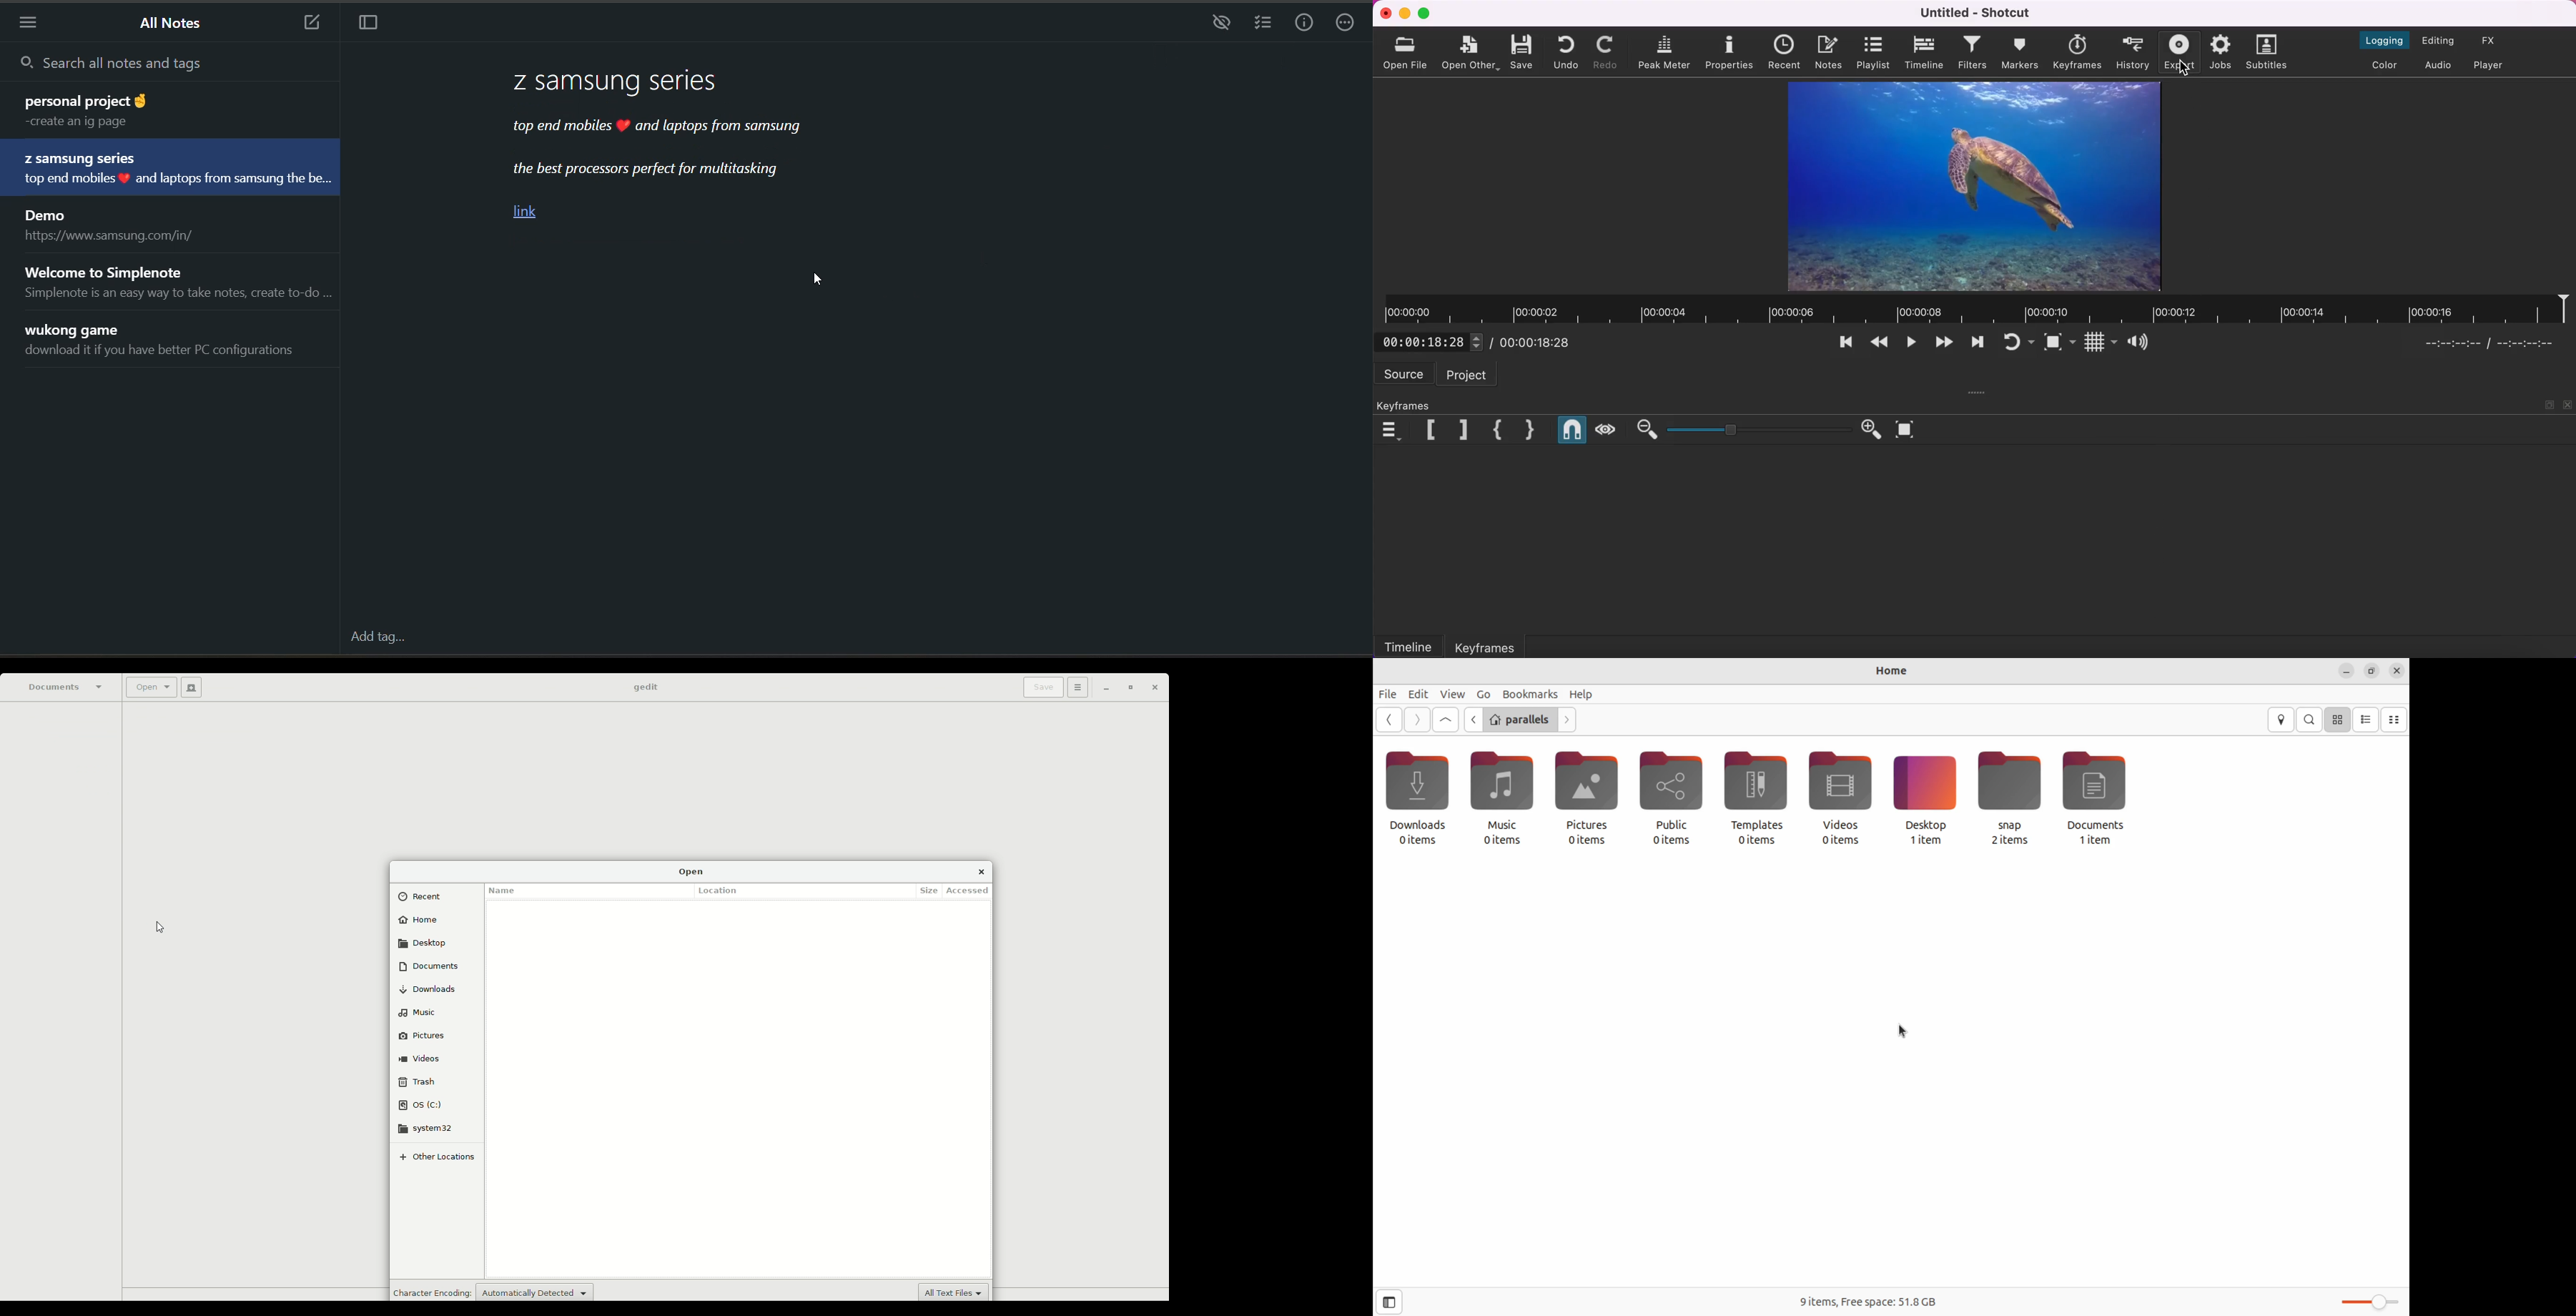 This screenshot has width=2576, height=1316. What do you see at coordinates (1568, 52) in the screenshot?
I see `undo` at bounding box center [1568, 52].